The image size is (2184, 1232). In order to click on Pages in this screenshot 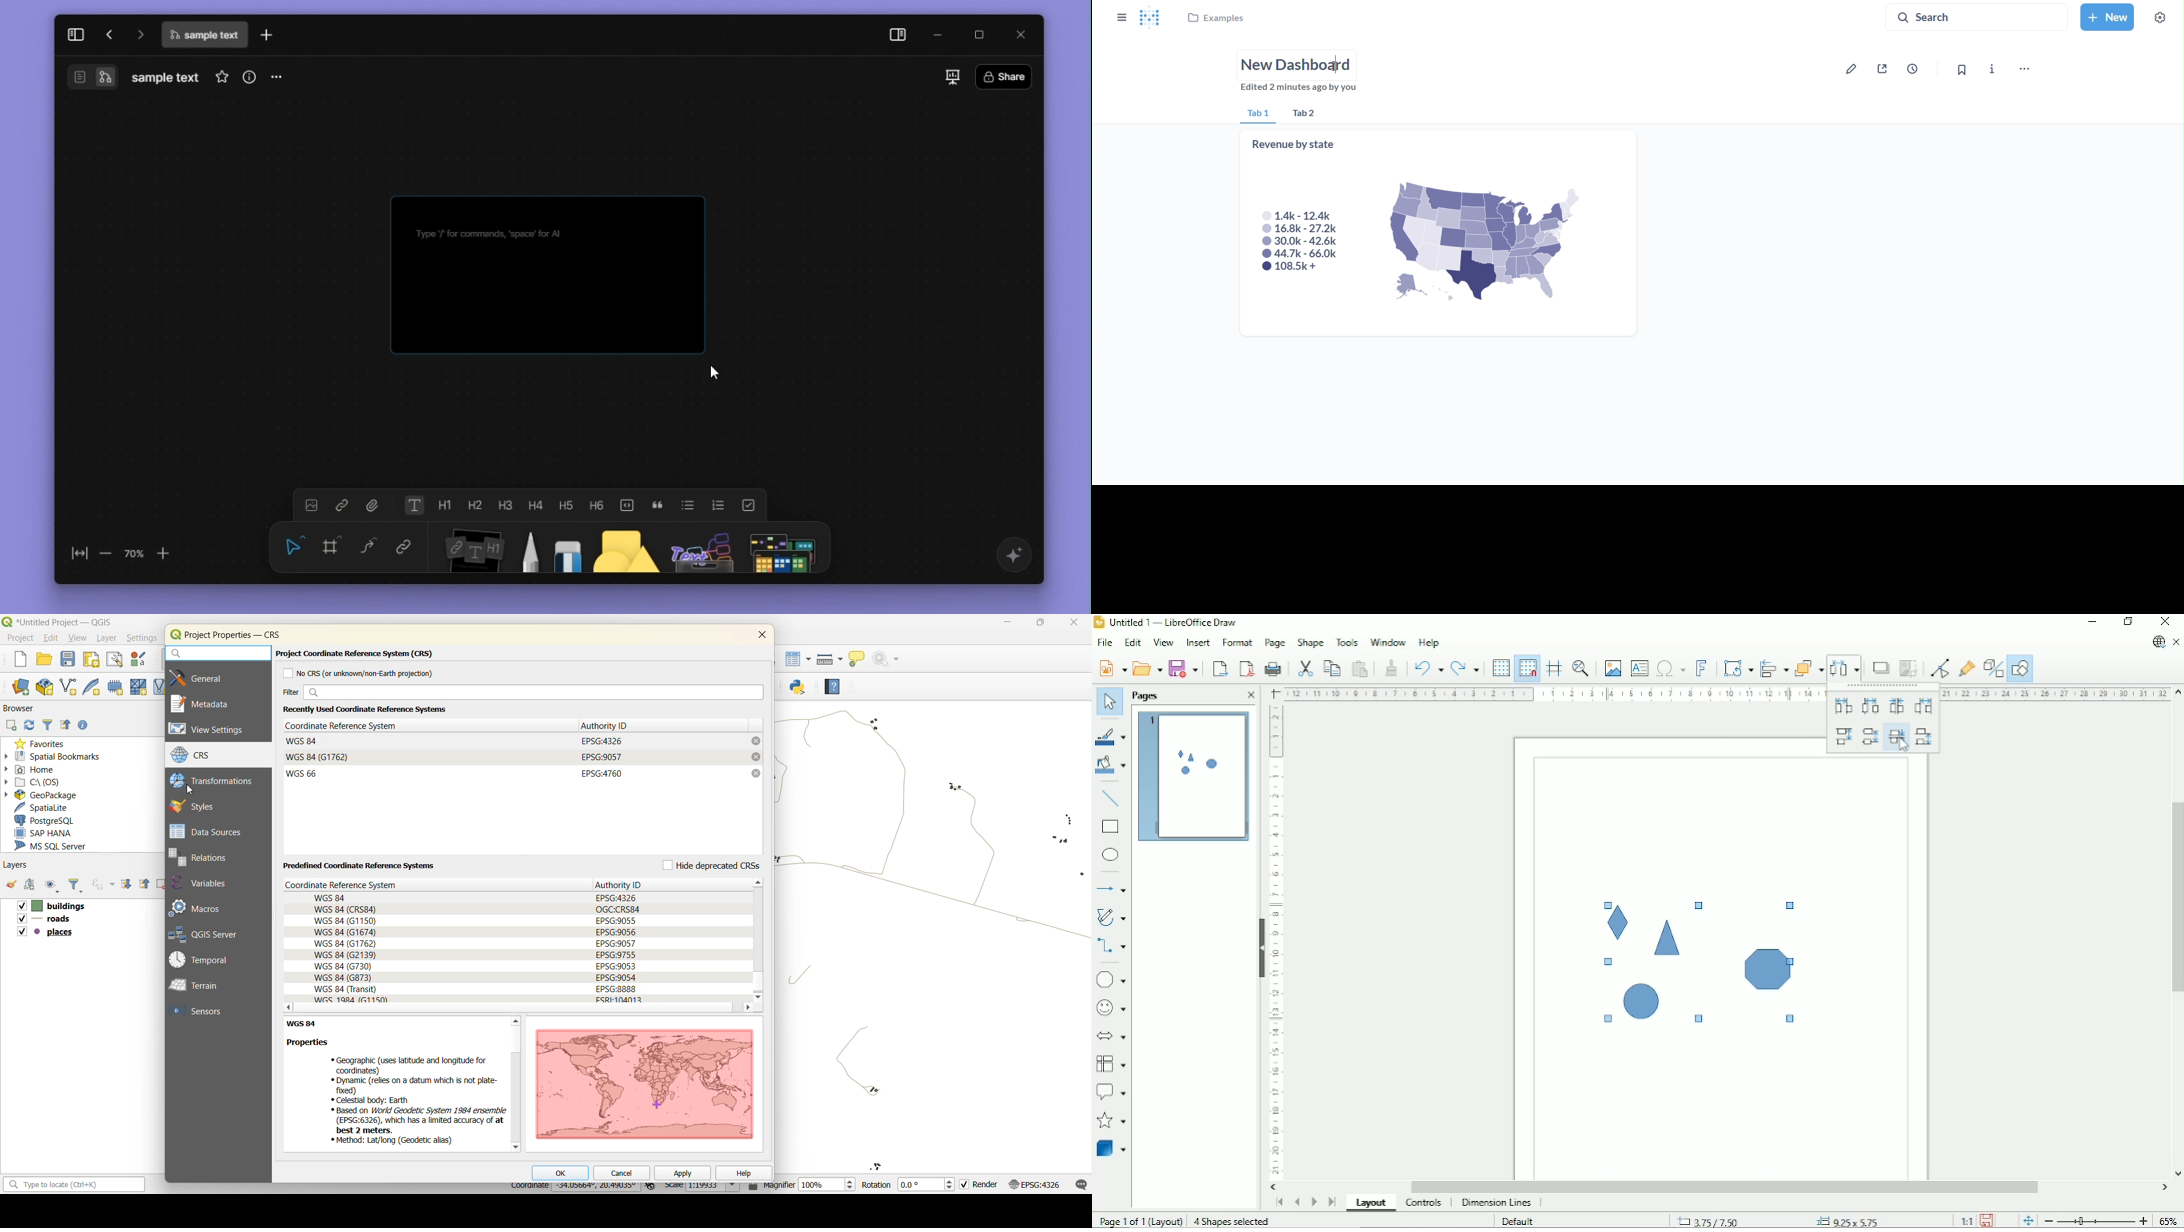, I will do `click(1144, 695)`.